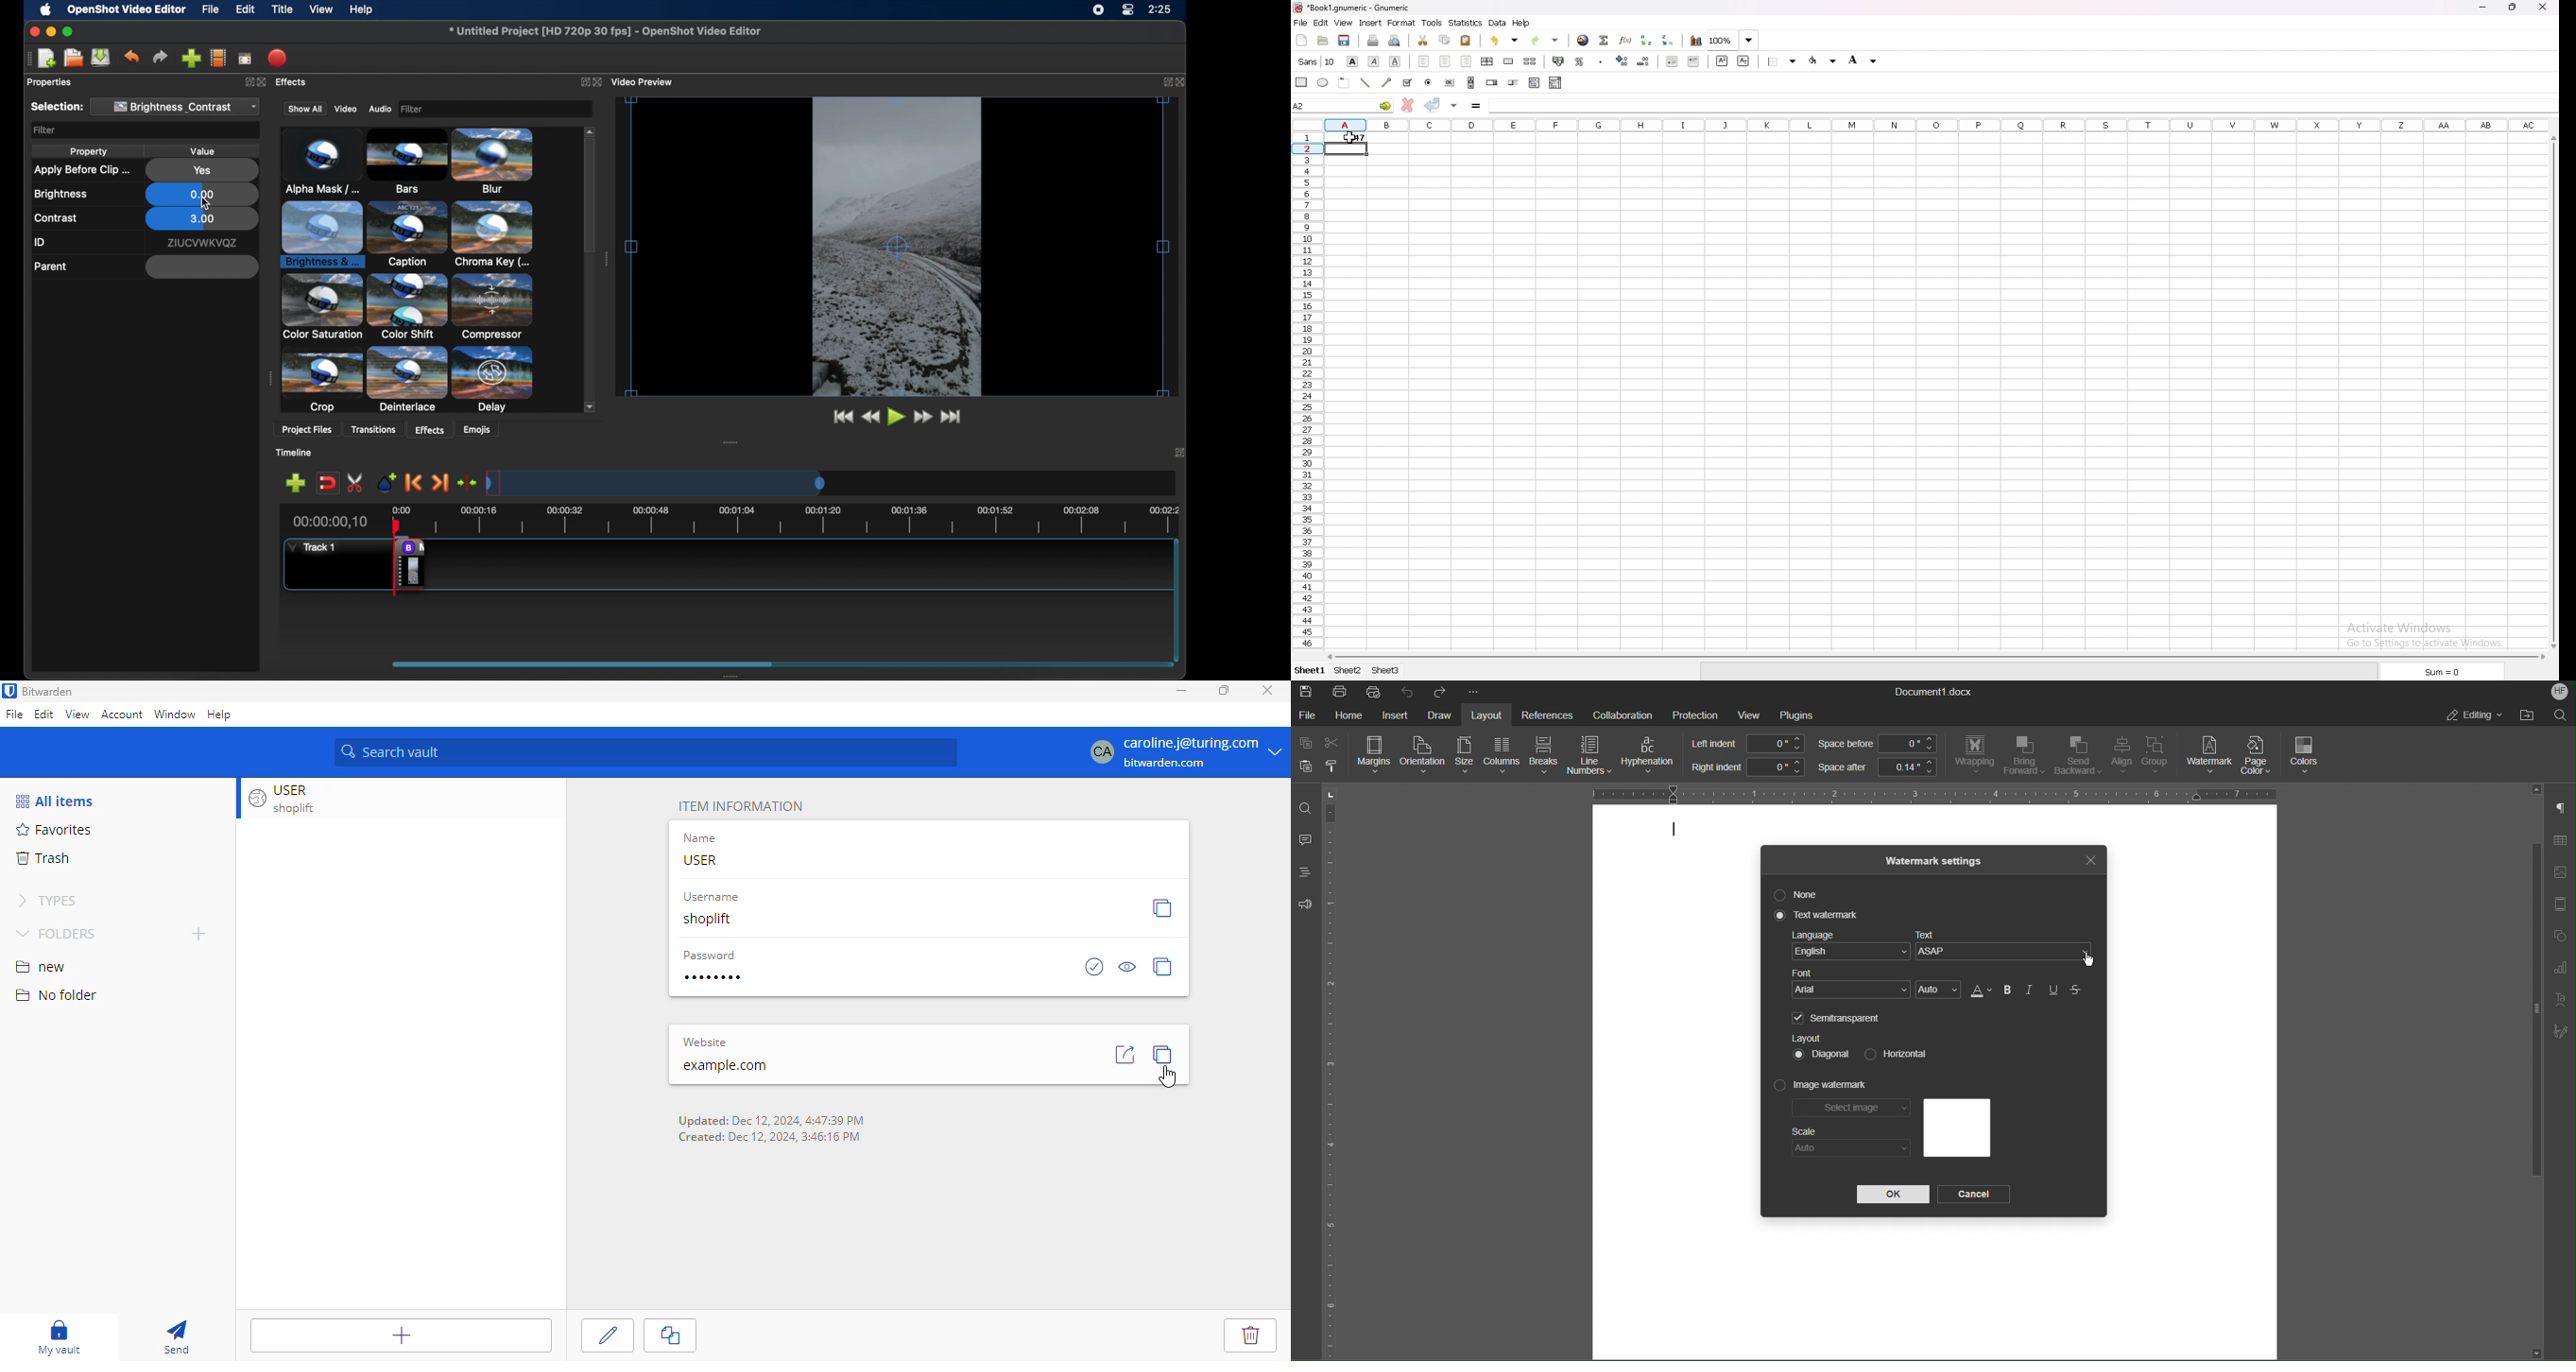 This screenshot has width=2576, height=1372. What do you see at coordinates (2306, 756) in the screenshot?
I see `Colors` at bounding box center [2306, 756].